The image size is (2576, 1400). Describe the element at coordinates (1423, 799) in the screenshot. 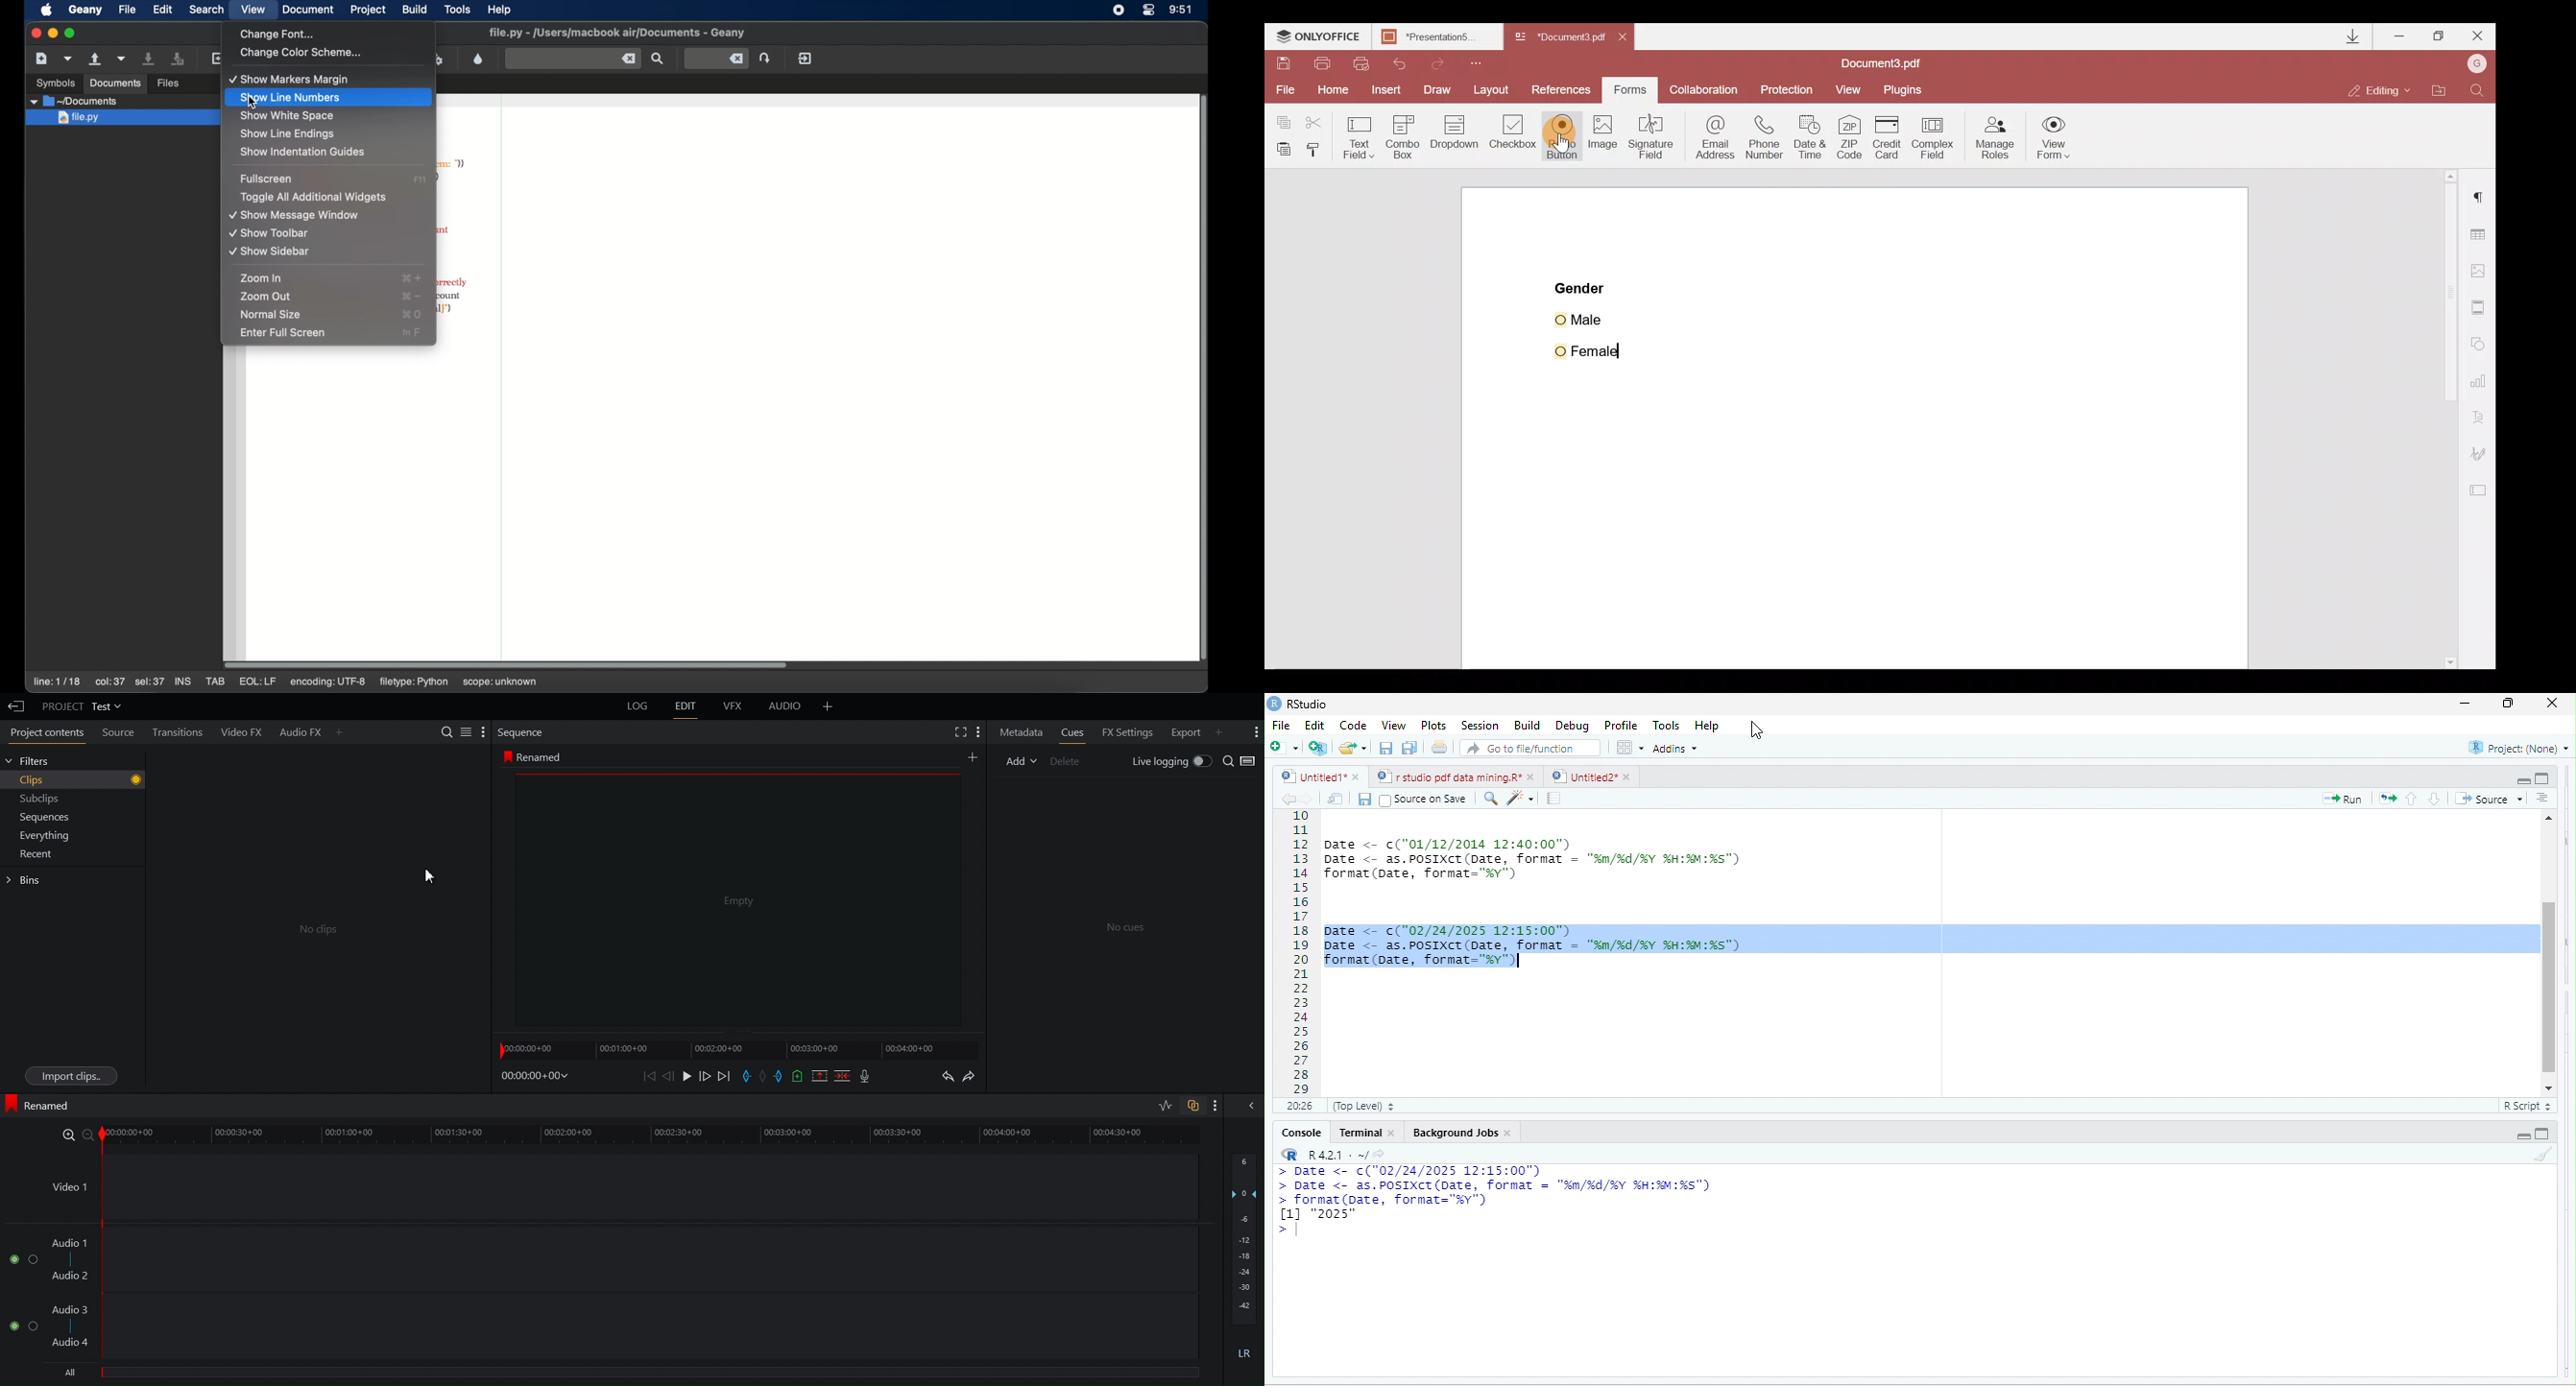

I see `‘Source on Save` at that location.